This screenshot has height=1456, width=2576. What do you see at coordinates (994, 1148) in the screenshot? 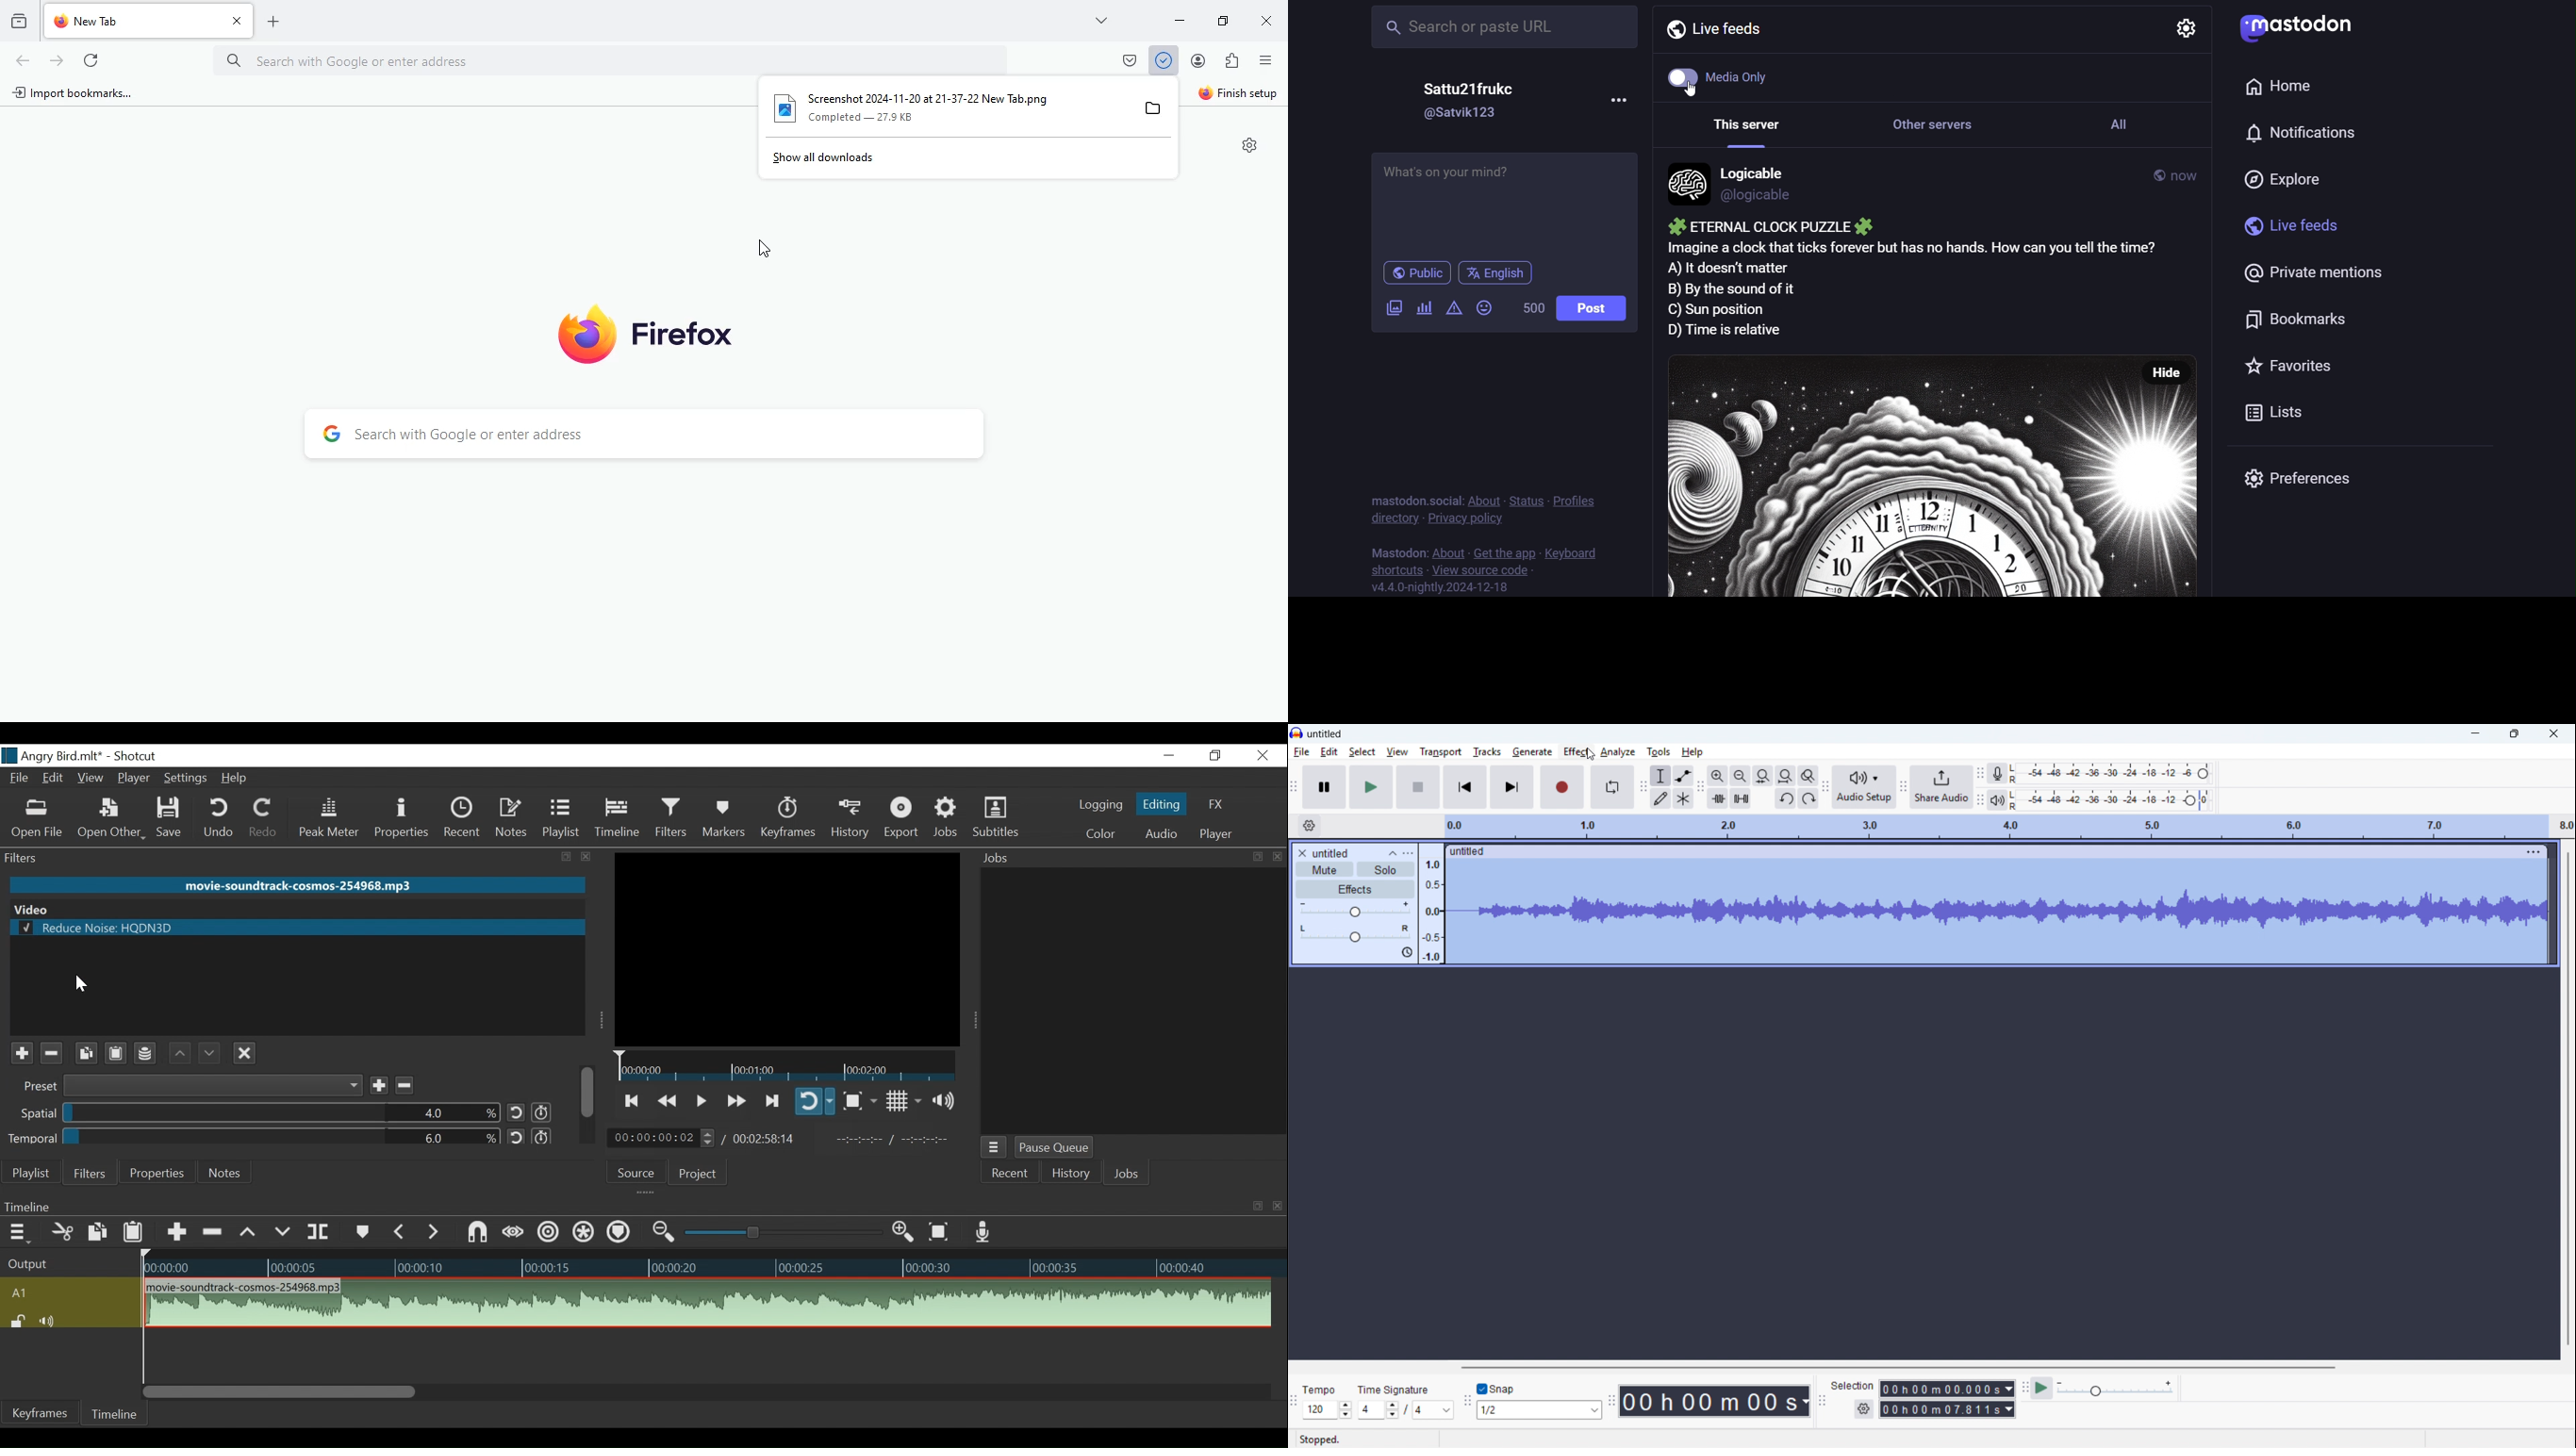
I see `Jobs menu` at bounding box center [994, 1148].